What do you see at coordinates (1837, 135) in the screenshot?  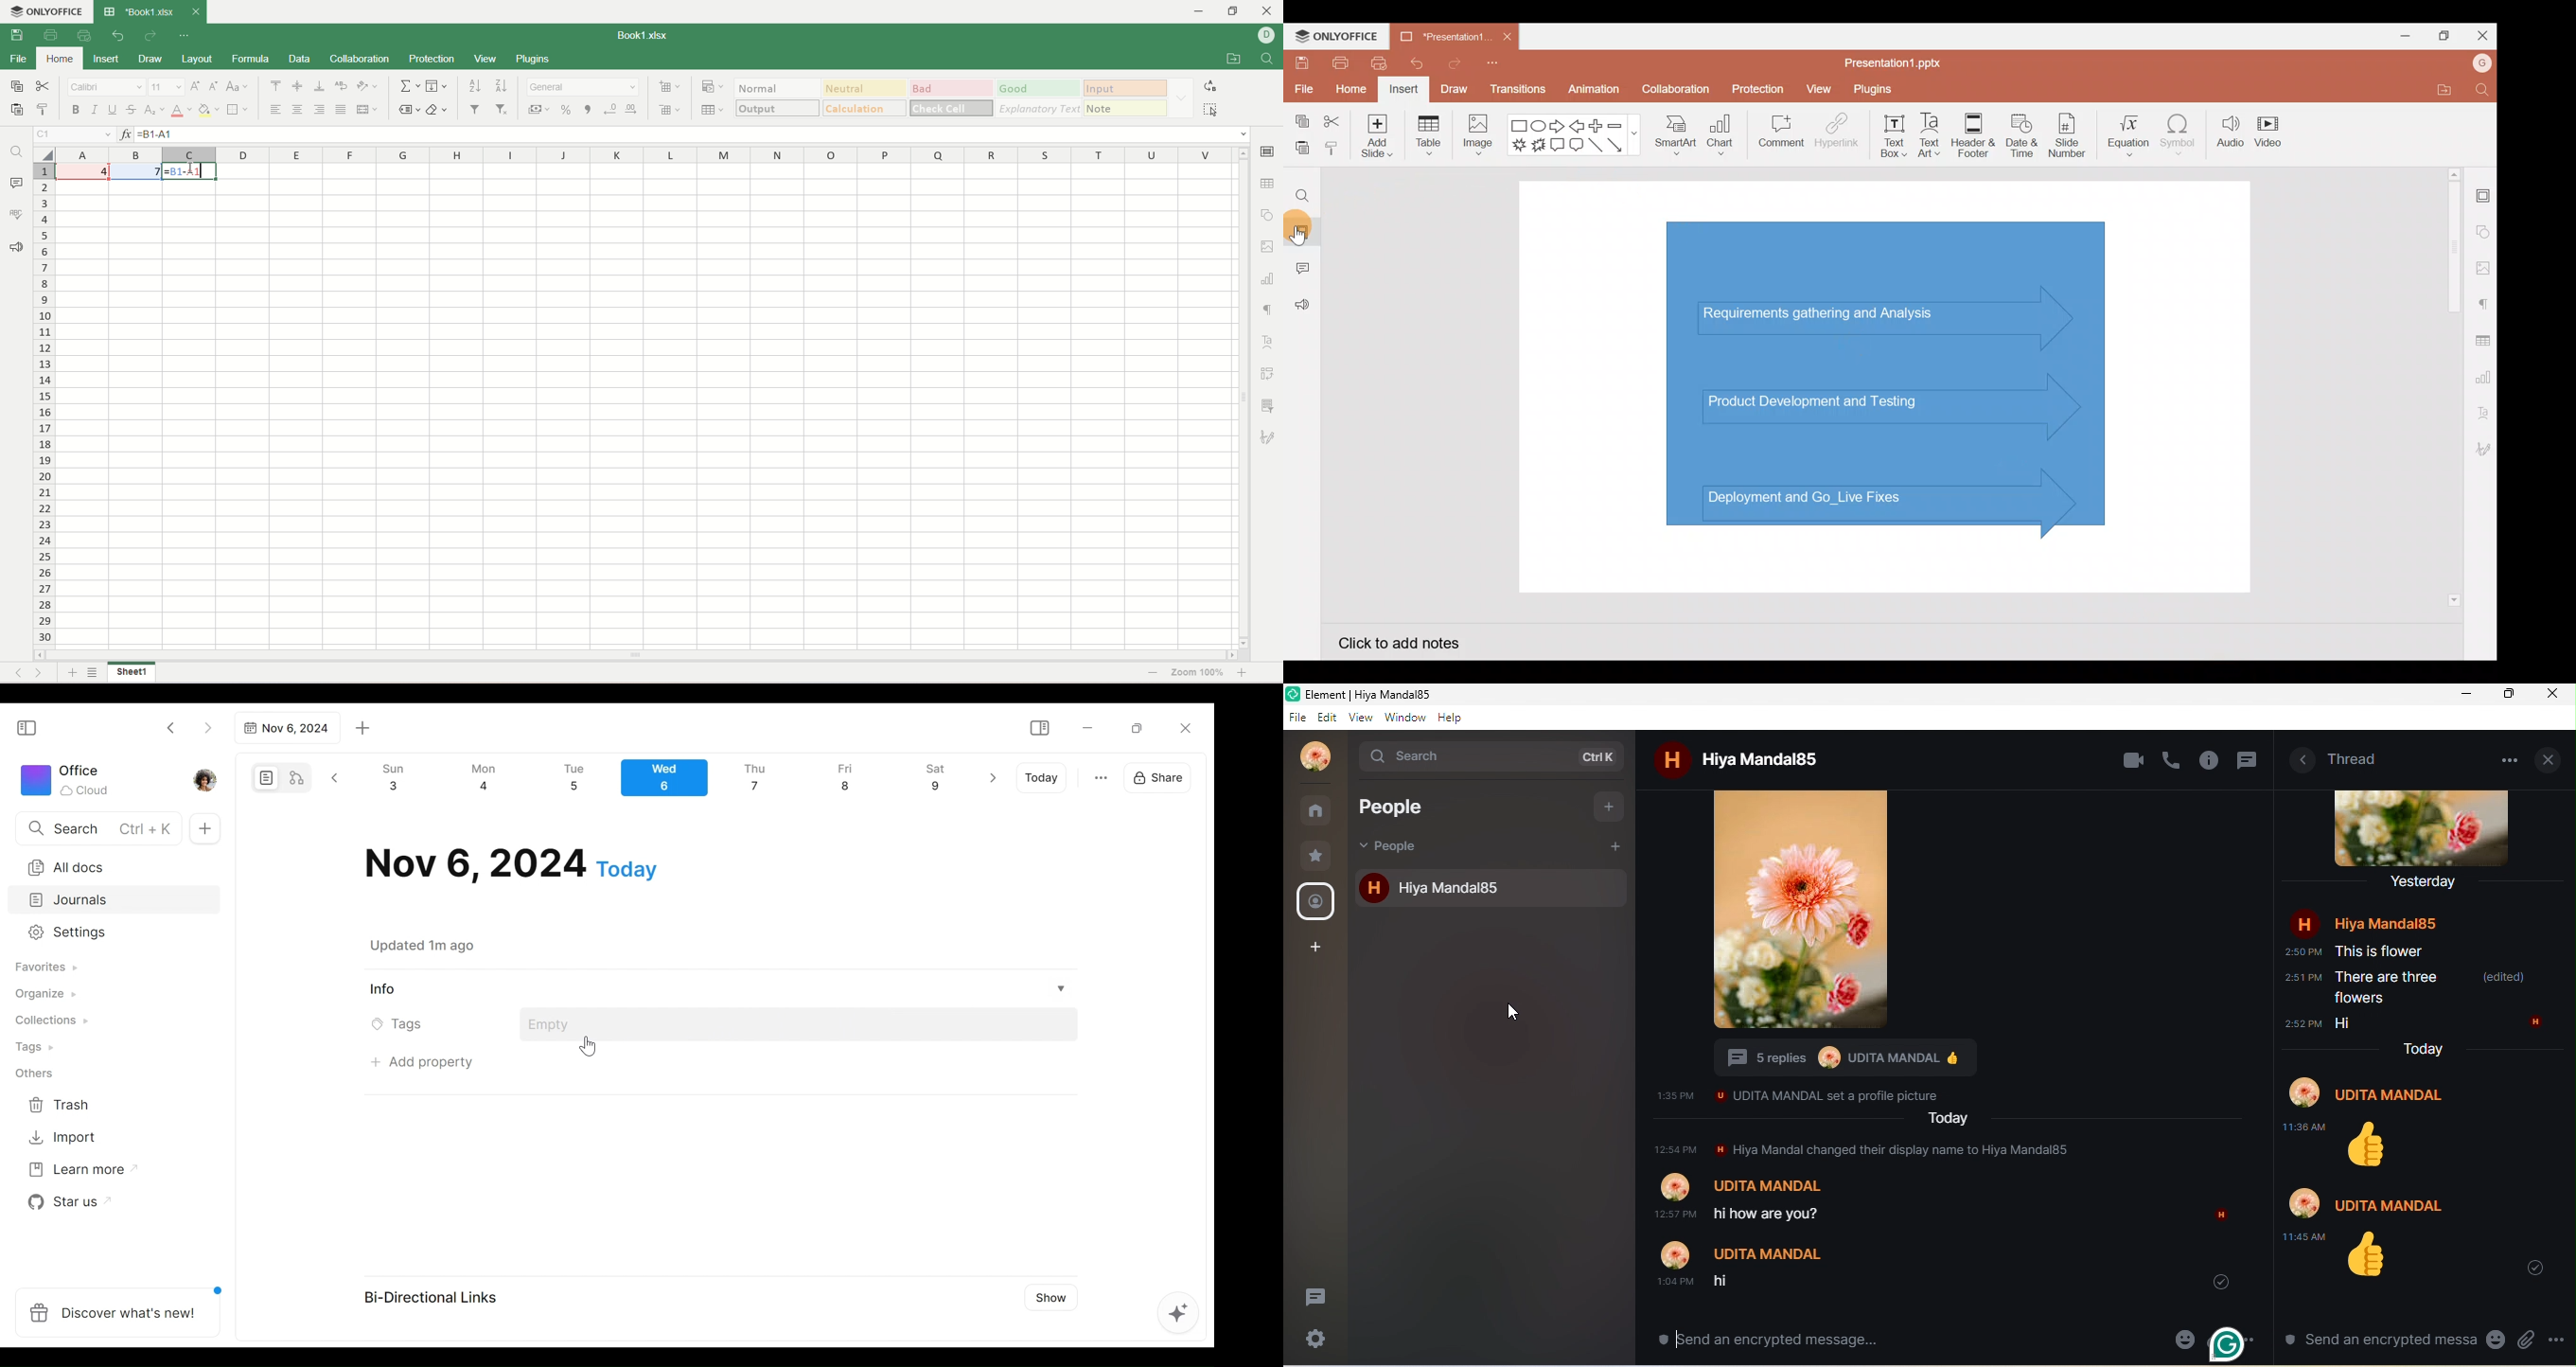 I see `Hyperlink` at bounding box center [1837, 135].